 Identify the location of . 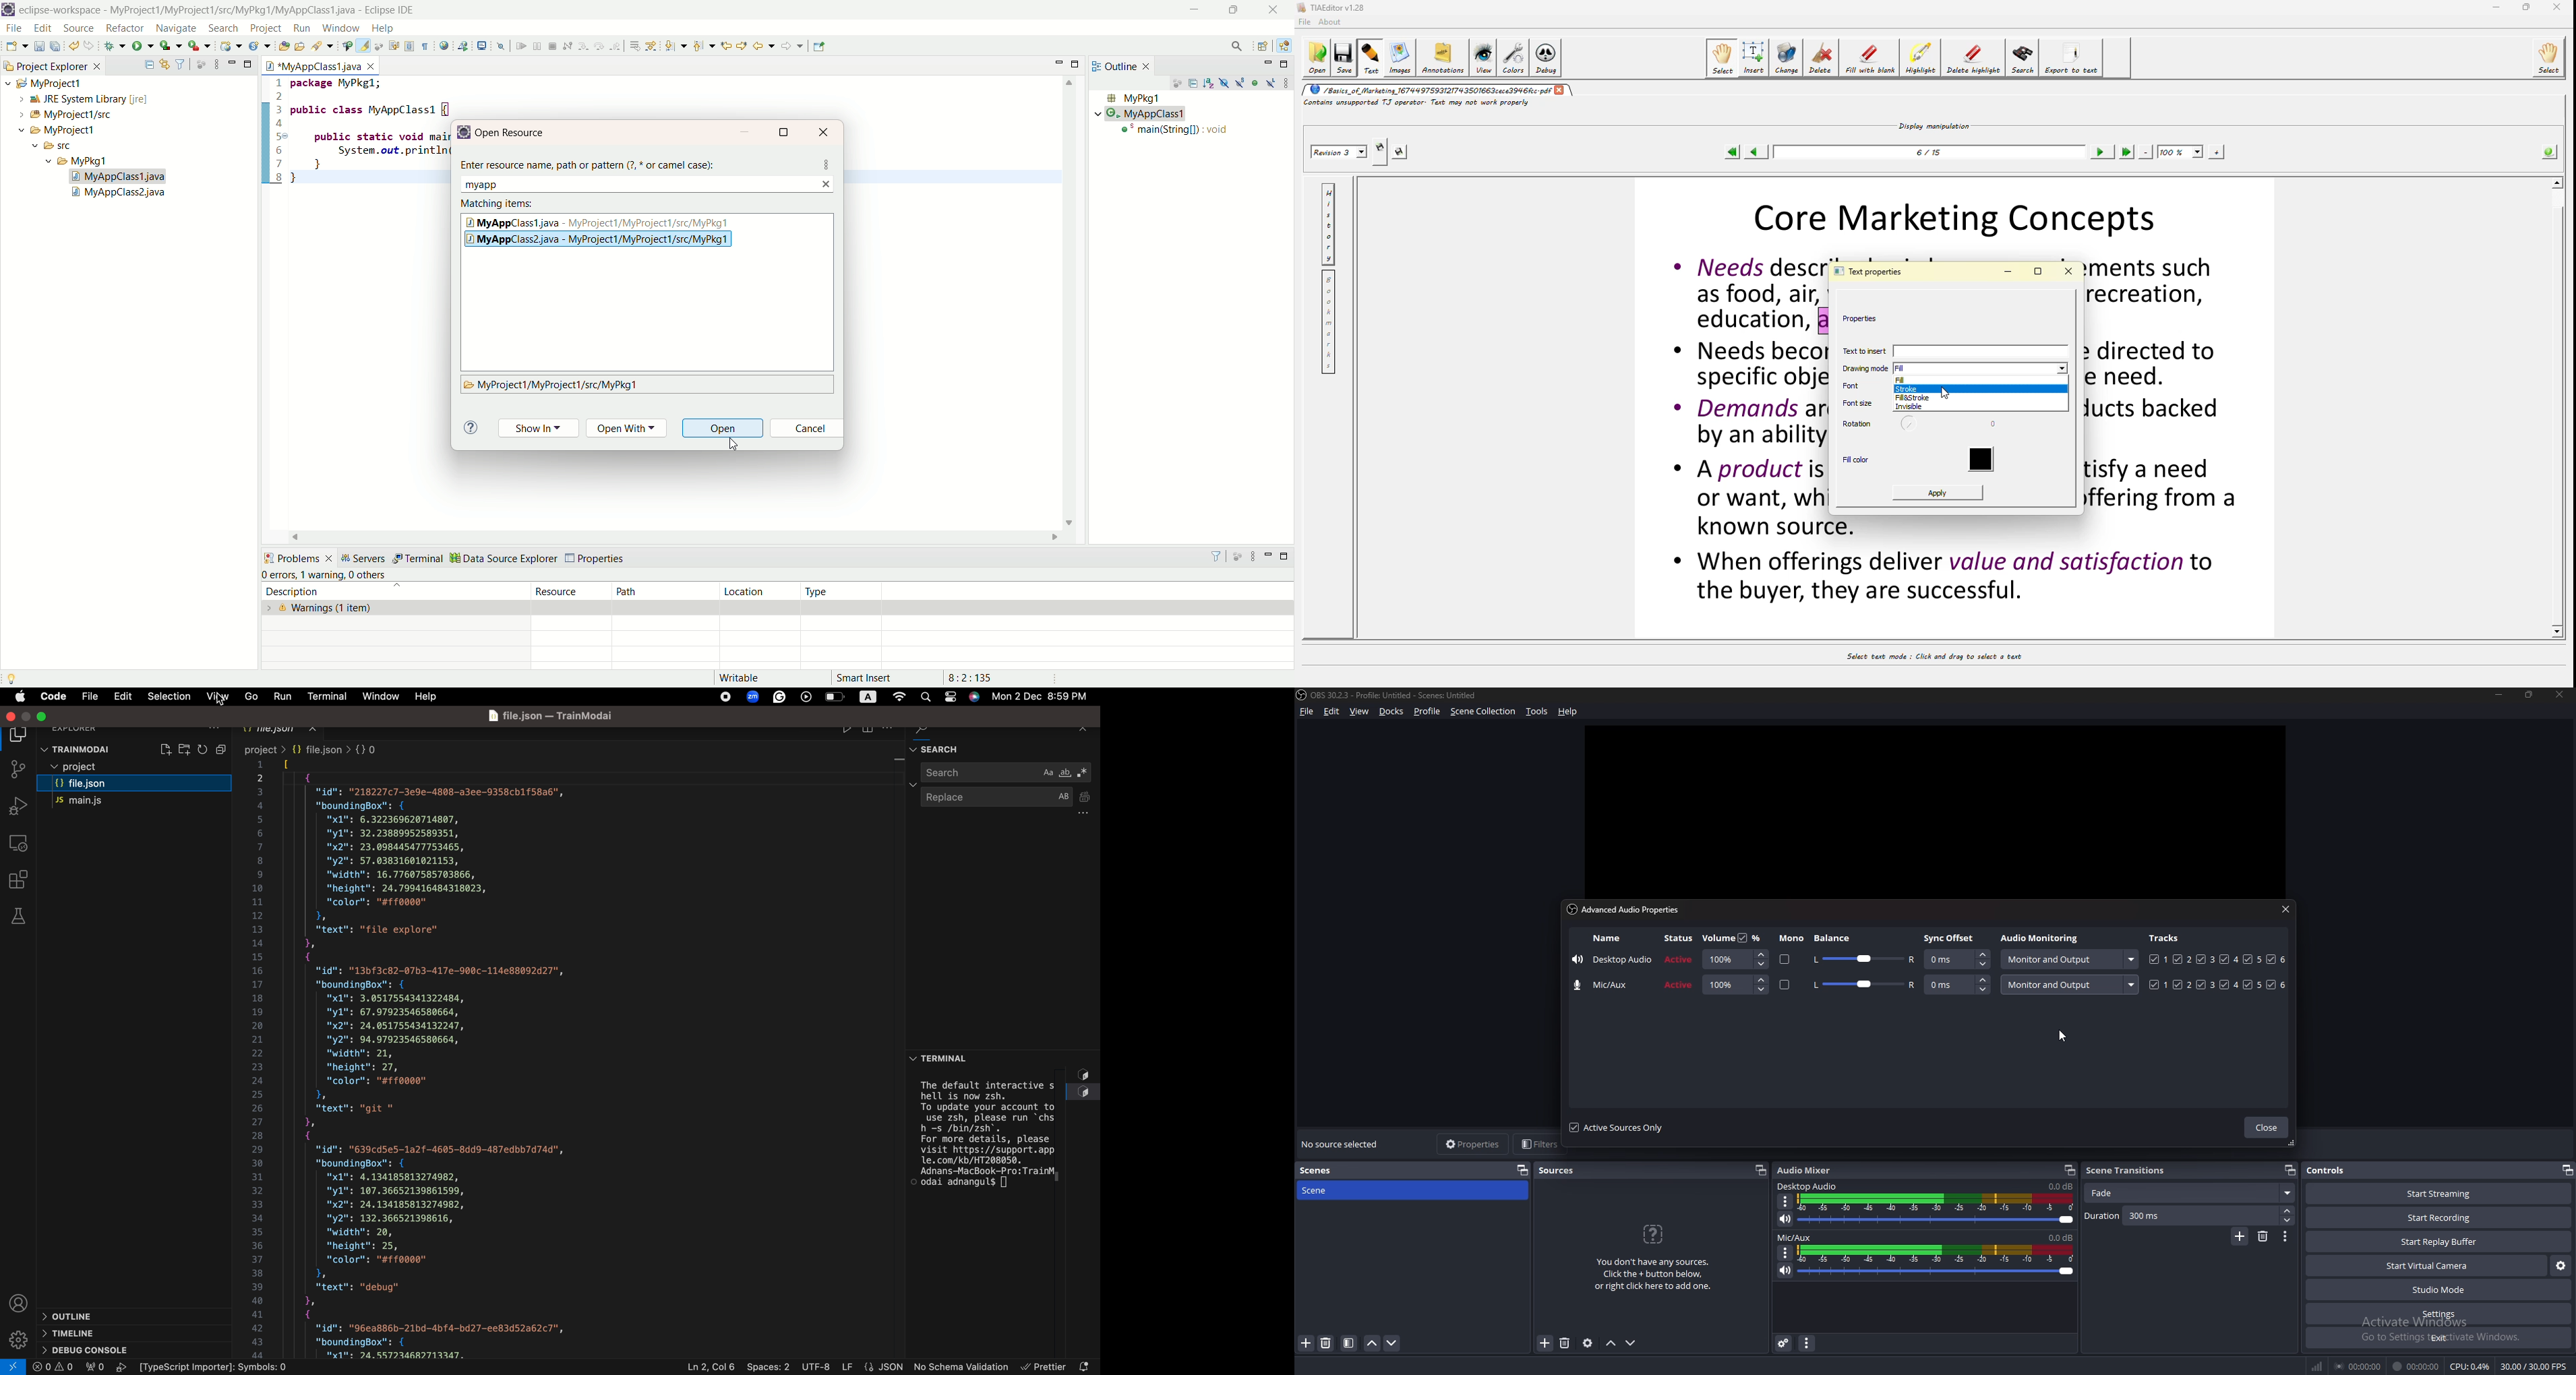
(21, 697).